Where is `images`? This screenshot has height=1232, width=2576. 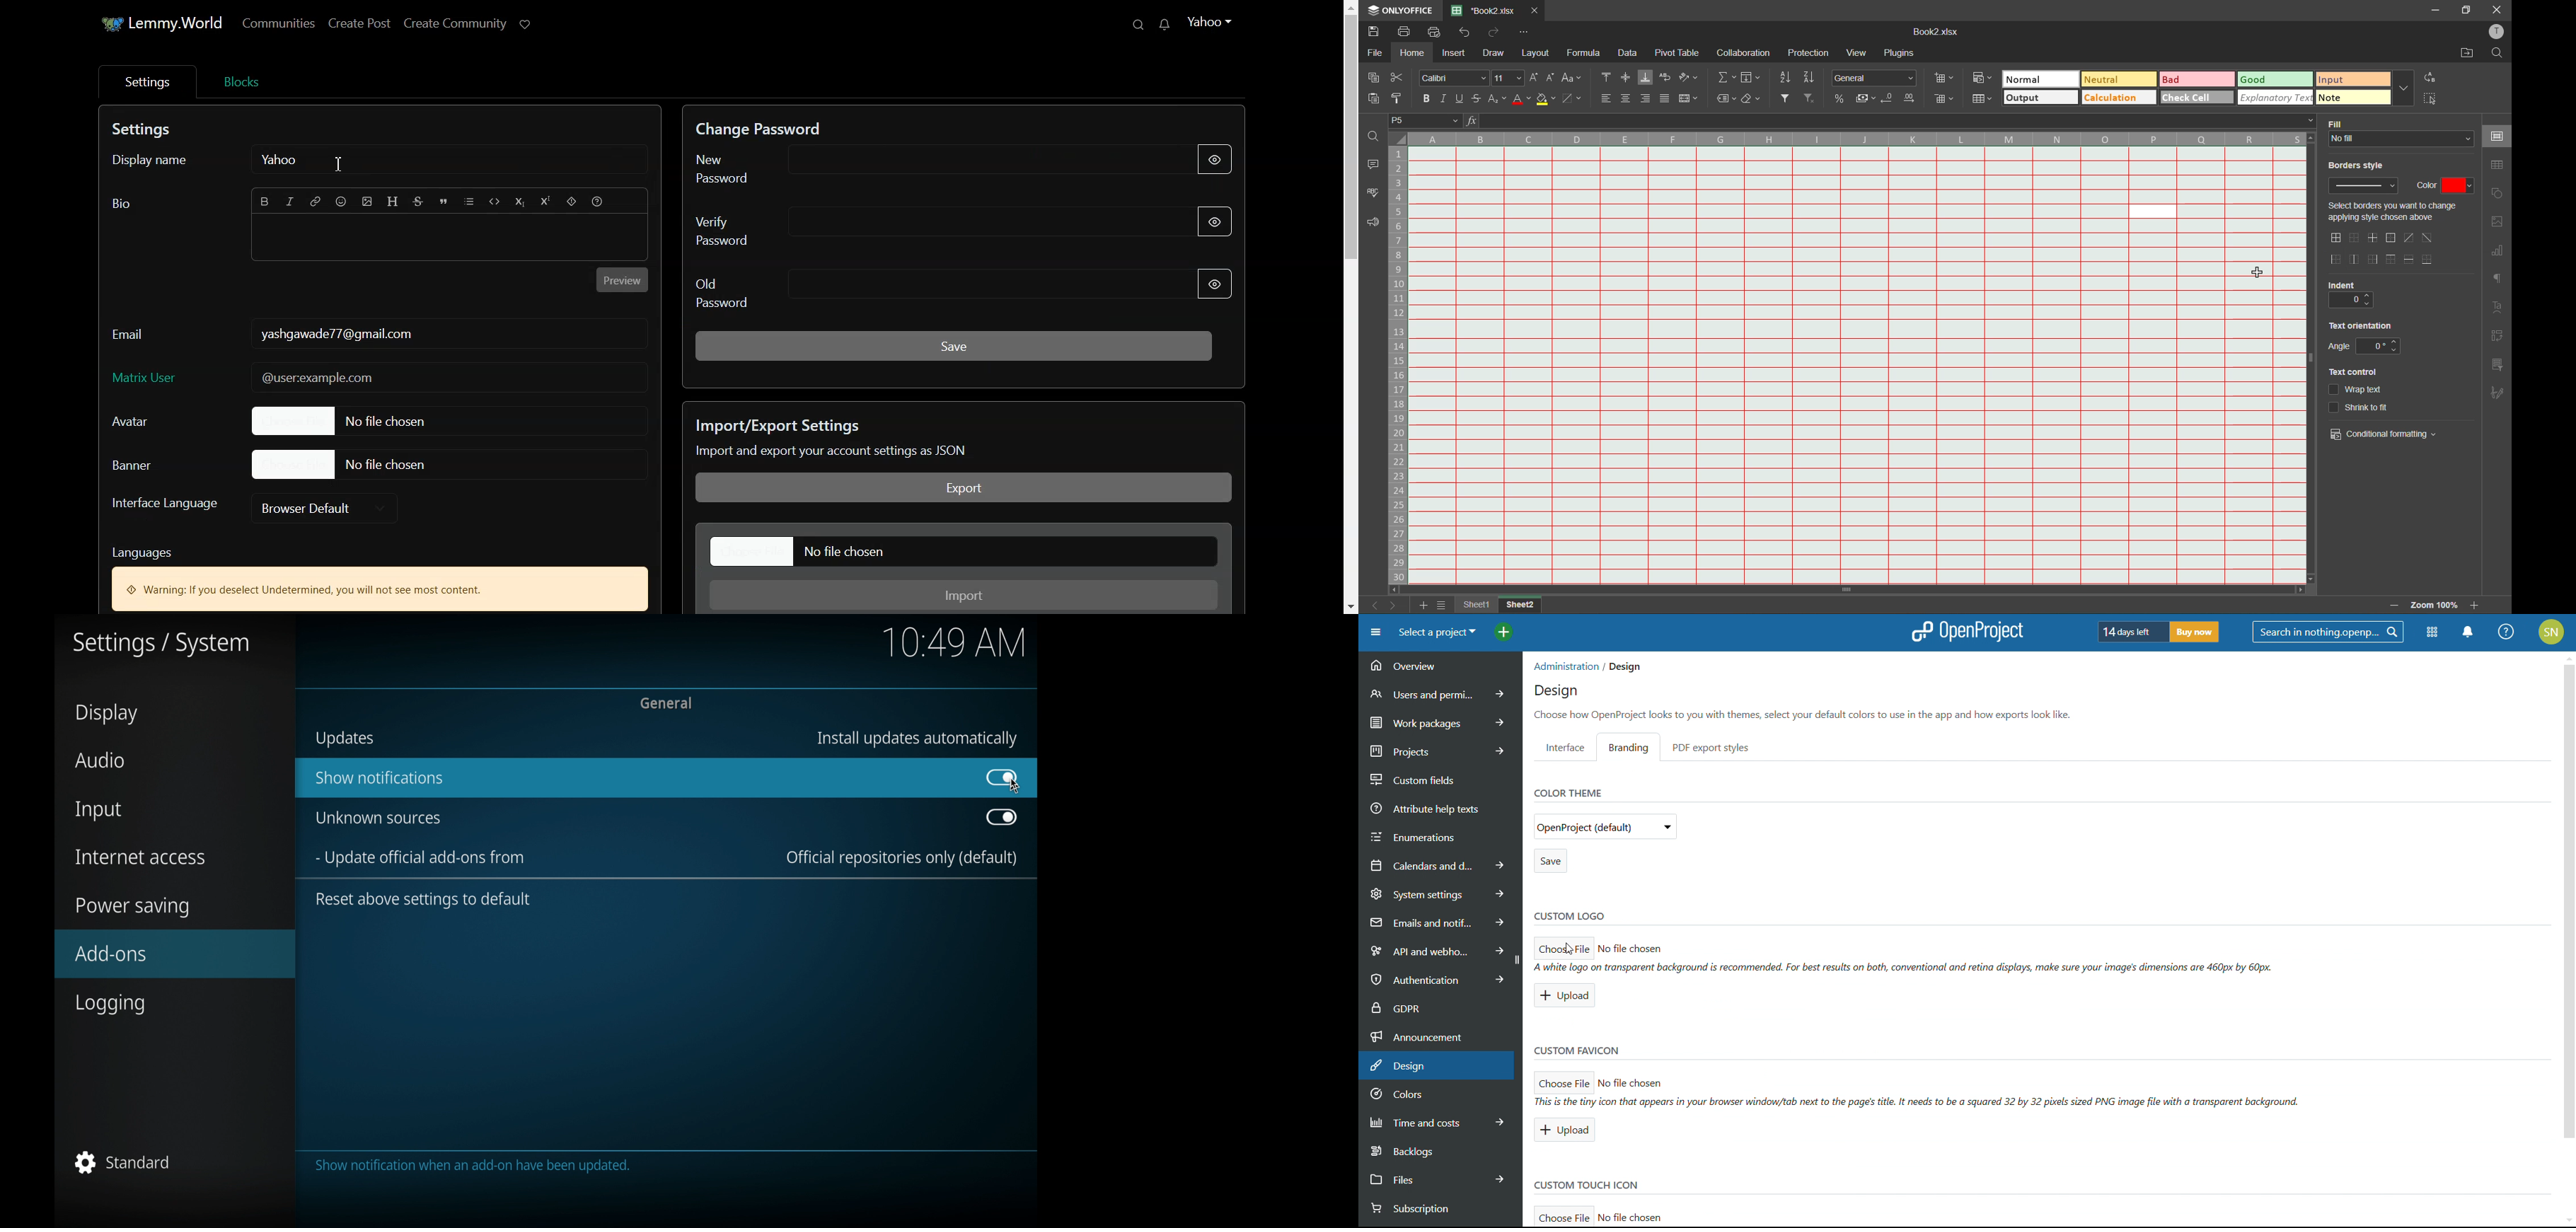 images is located at coordinates (2500, 223).